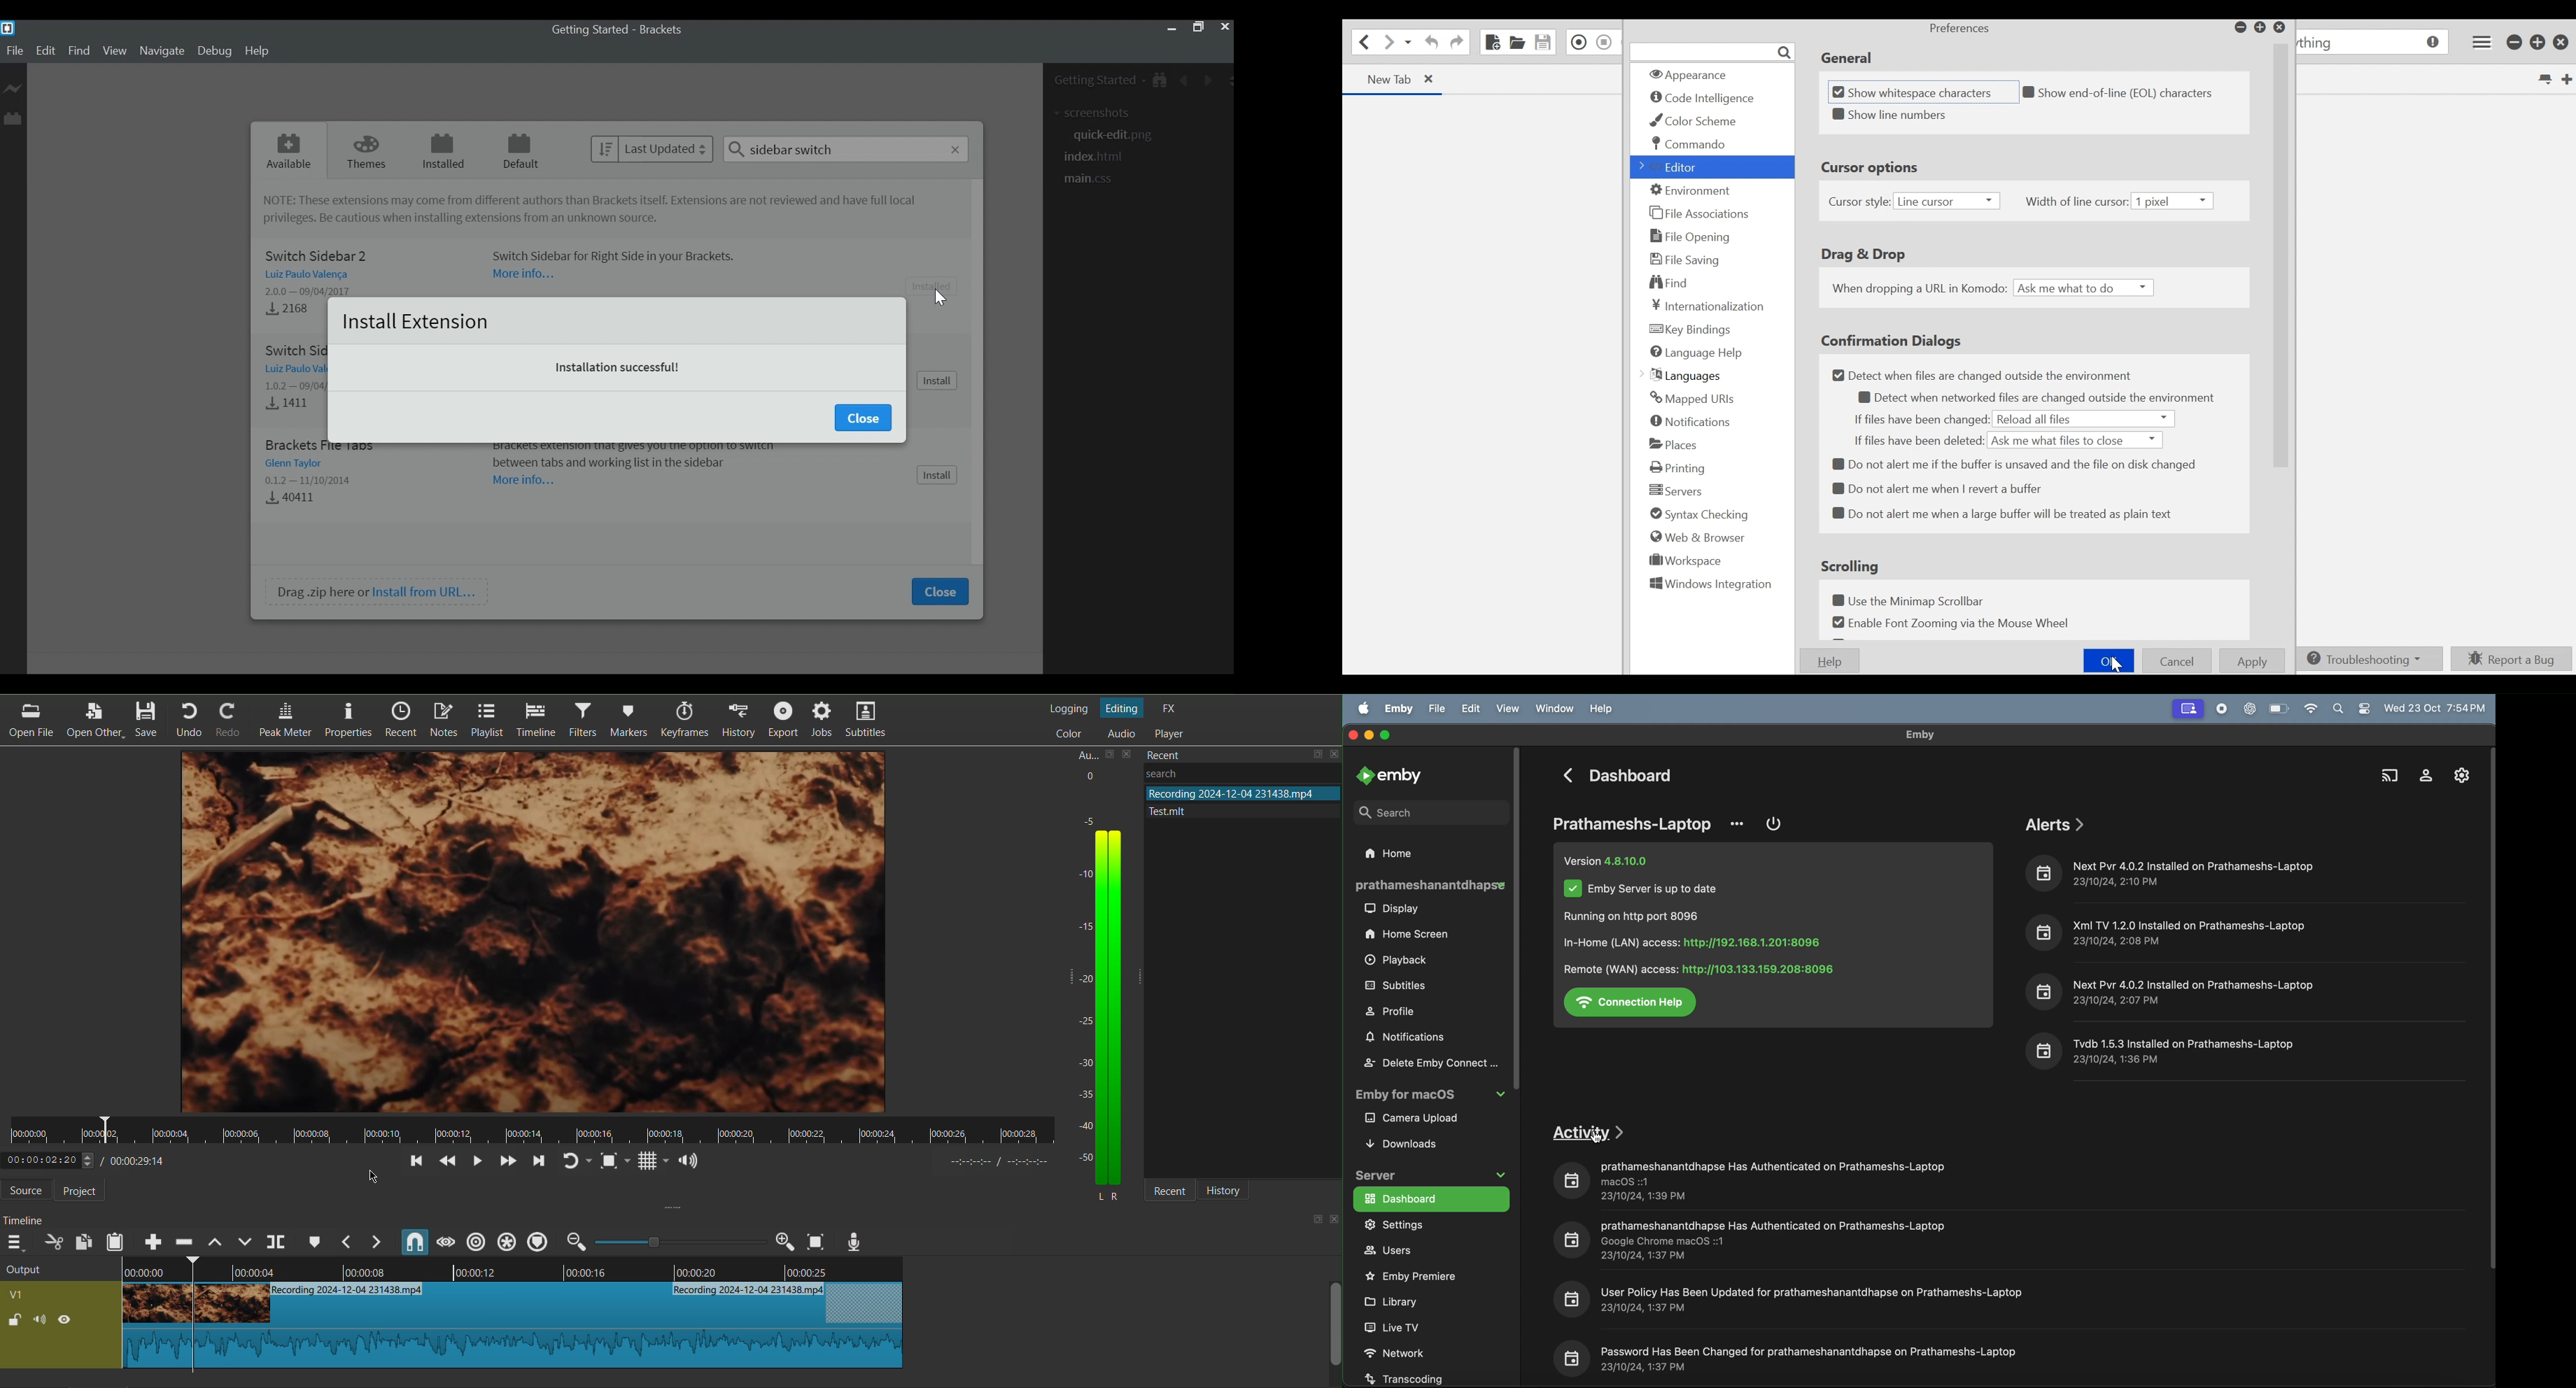 The height and width of the screenshot is (1400, 2576). Describe the element at coordinates (64, 1319) in the screenshot. I see `(un)hide` at that location.